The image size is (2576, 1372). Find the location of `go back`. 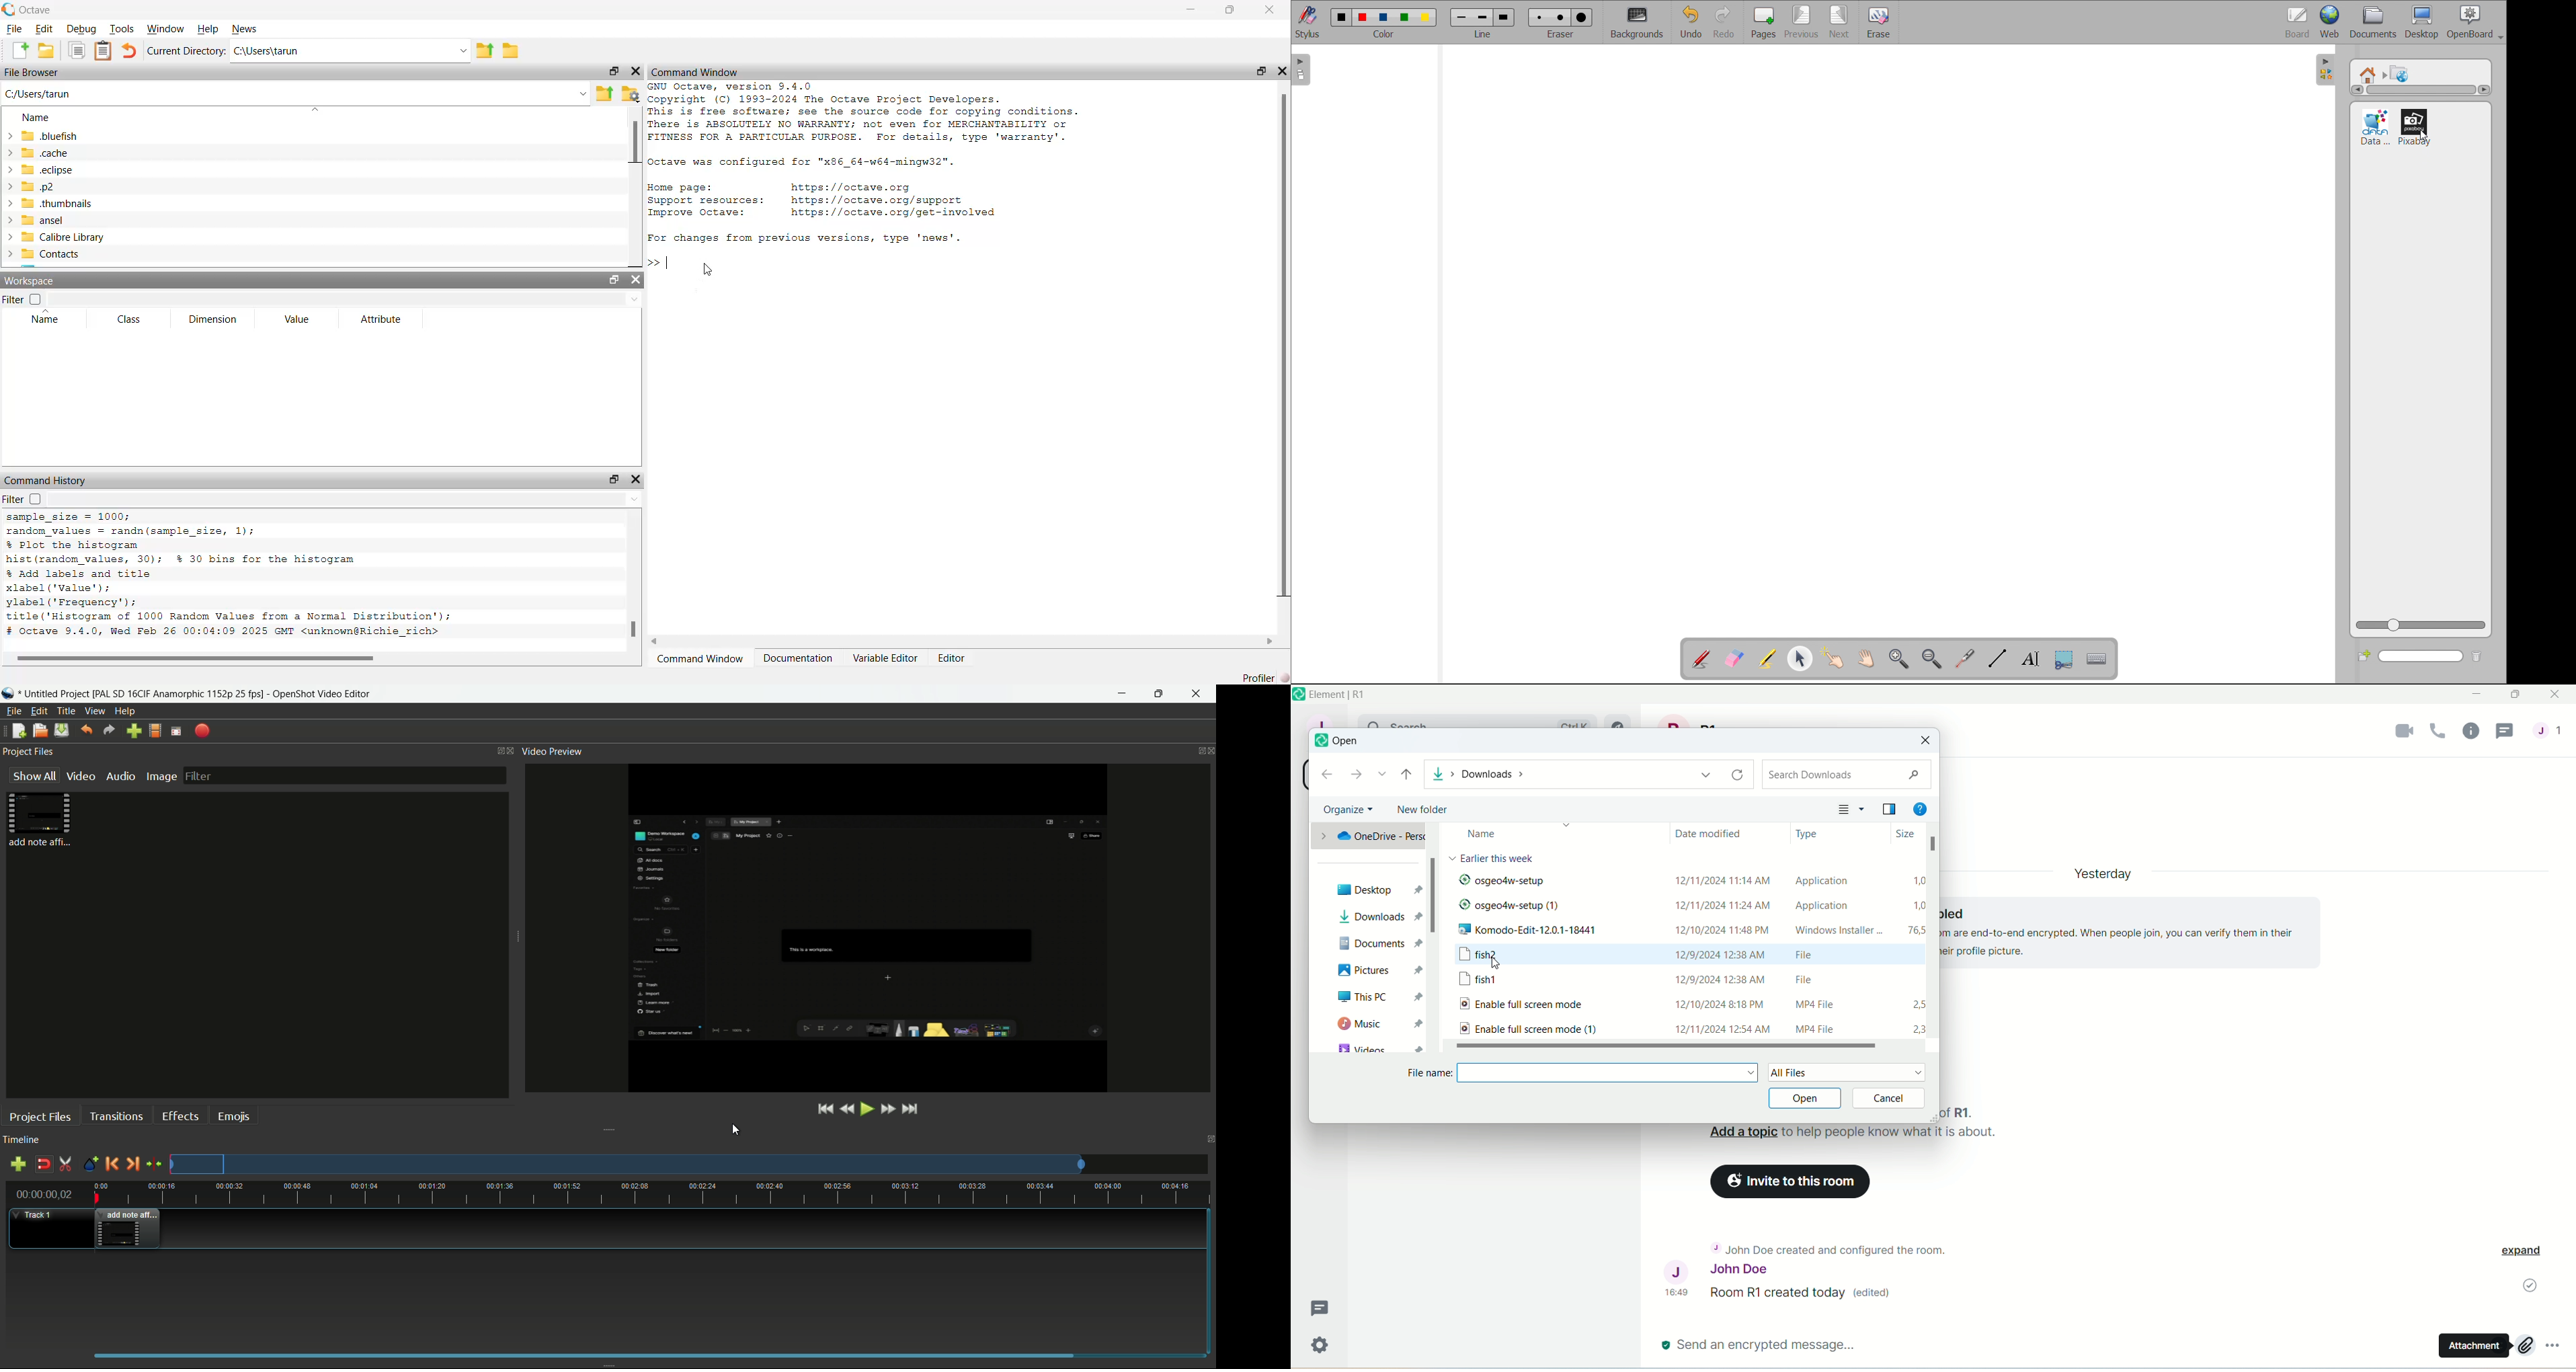

go back is located at coordinates (1328, 775).